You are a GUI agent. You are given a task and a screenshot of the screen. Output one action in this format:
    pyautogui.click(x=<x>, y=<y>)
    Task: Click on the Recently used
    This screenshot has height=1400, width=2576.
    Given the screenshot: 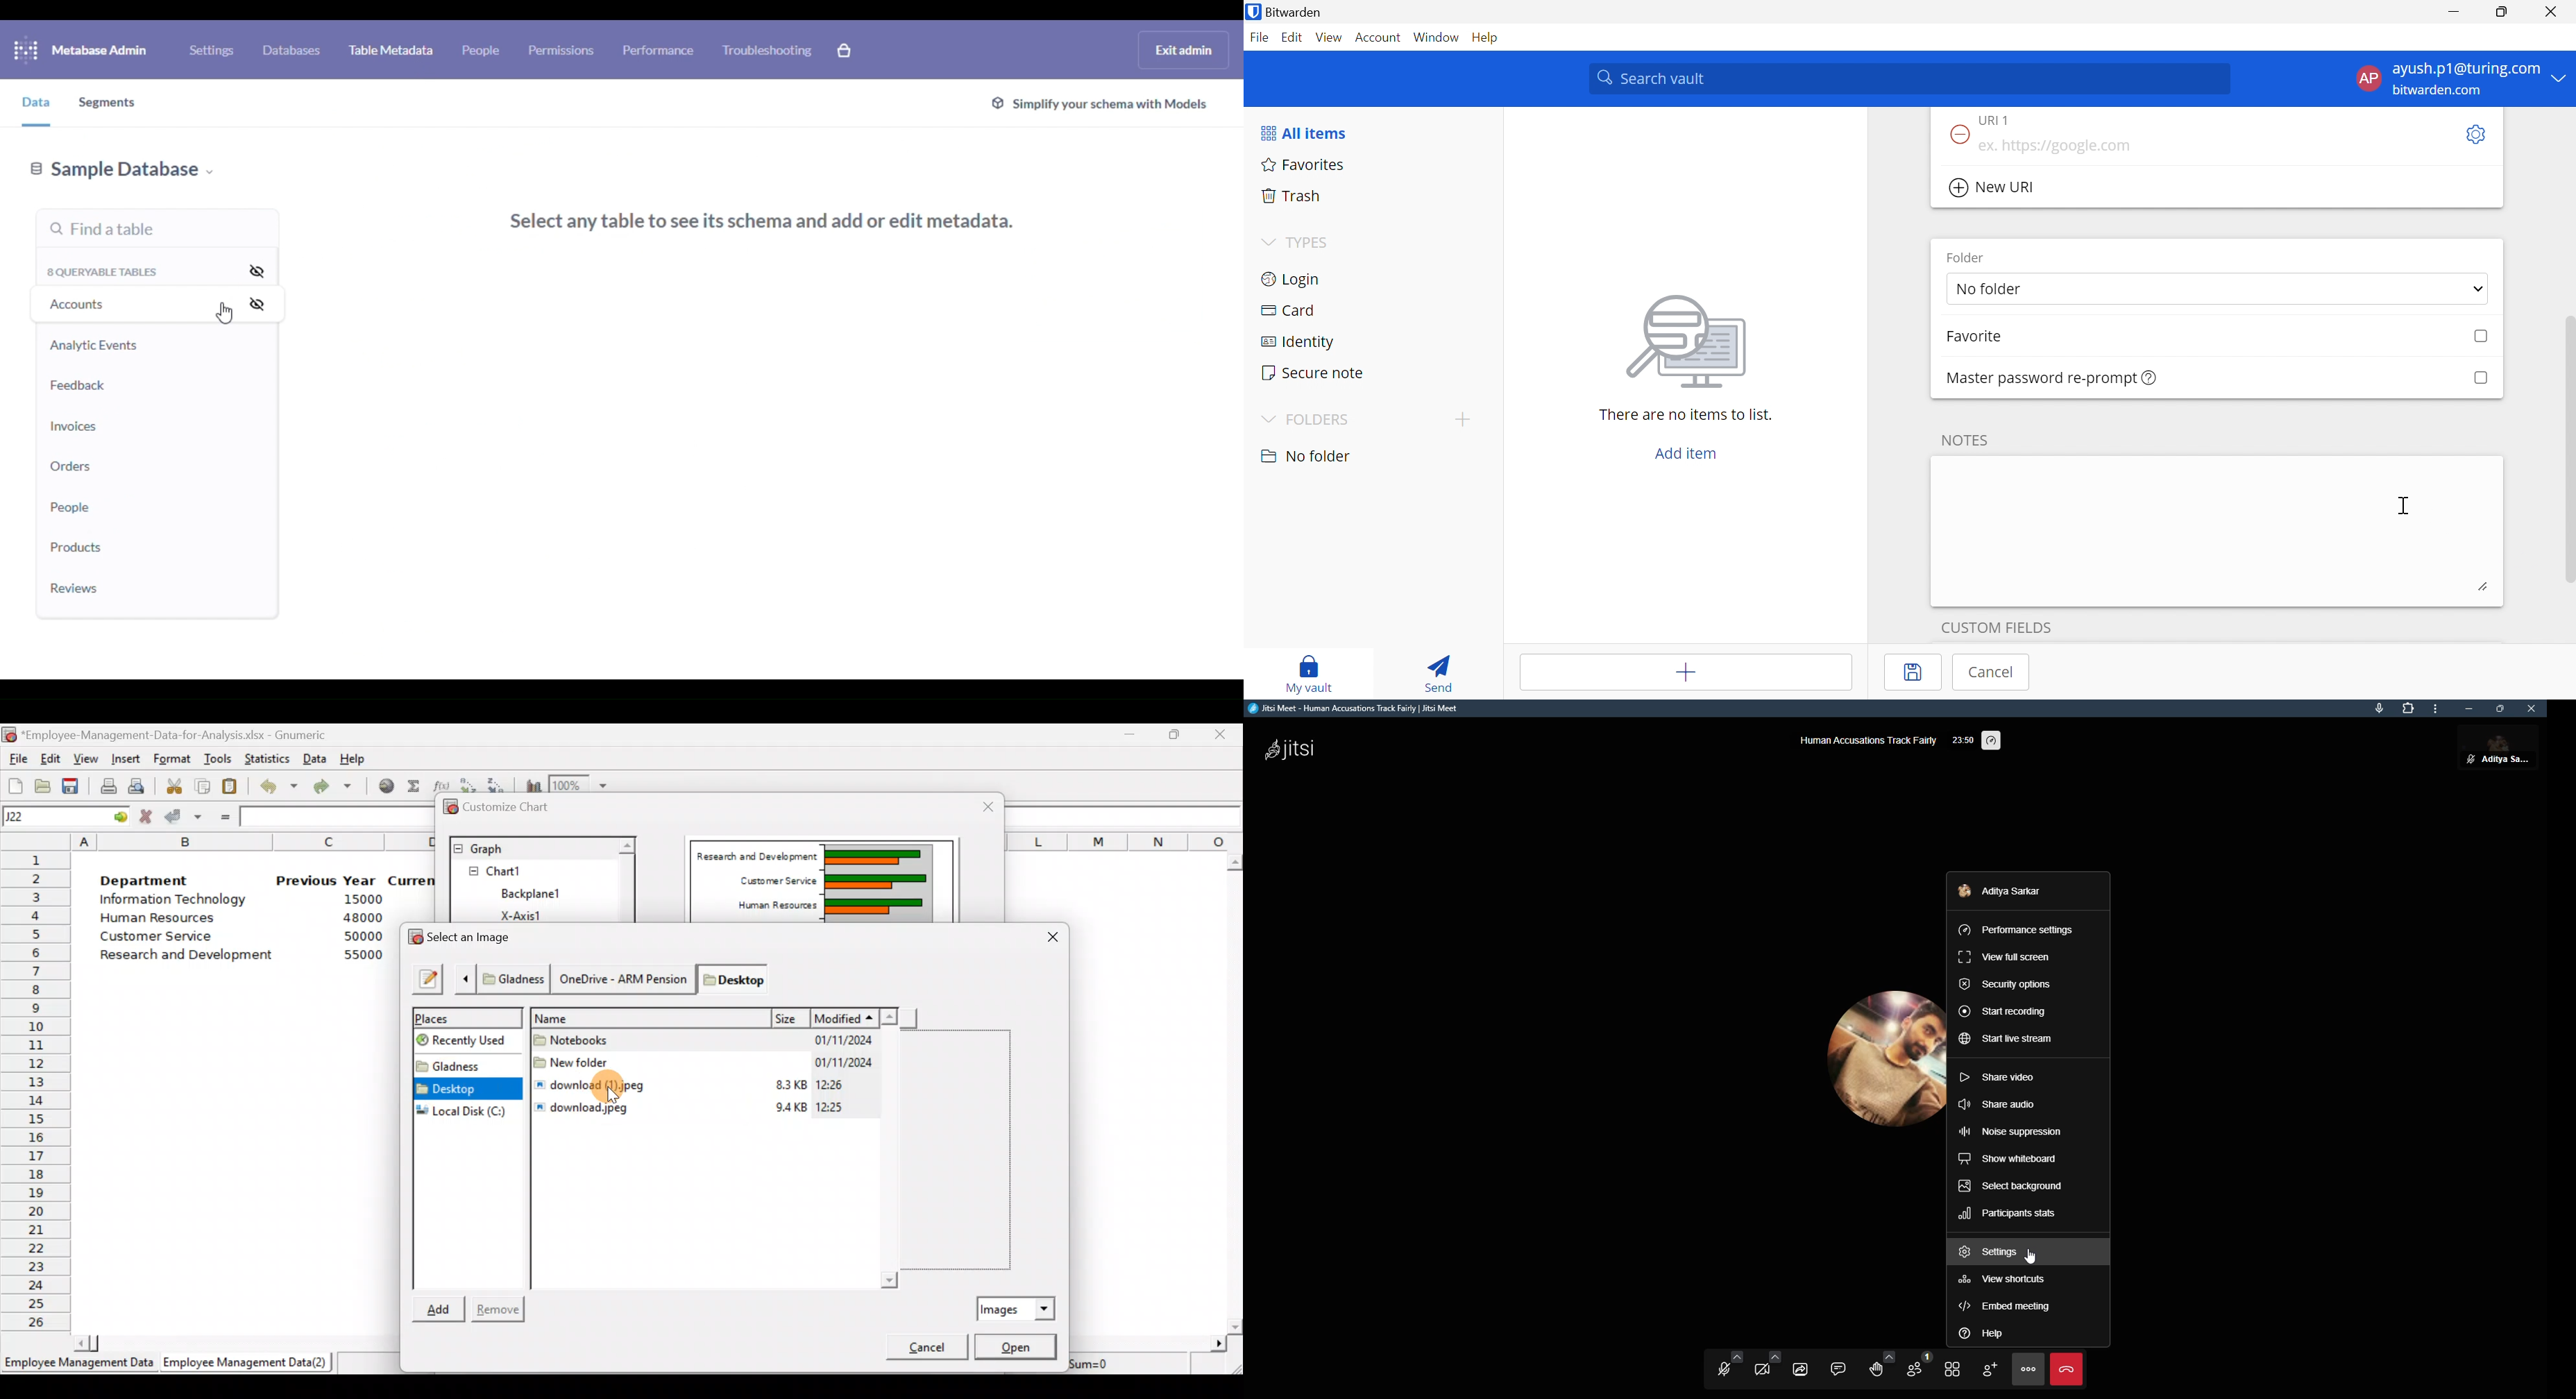 What is the action you would take?
    pyautogui.click(x=472, y=1041)
    